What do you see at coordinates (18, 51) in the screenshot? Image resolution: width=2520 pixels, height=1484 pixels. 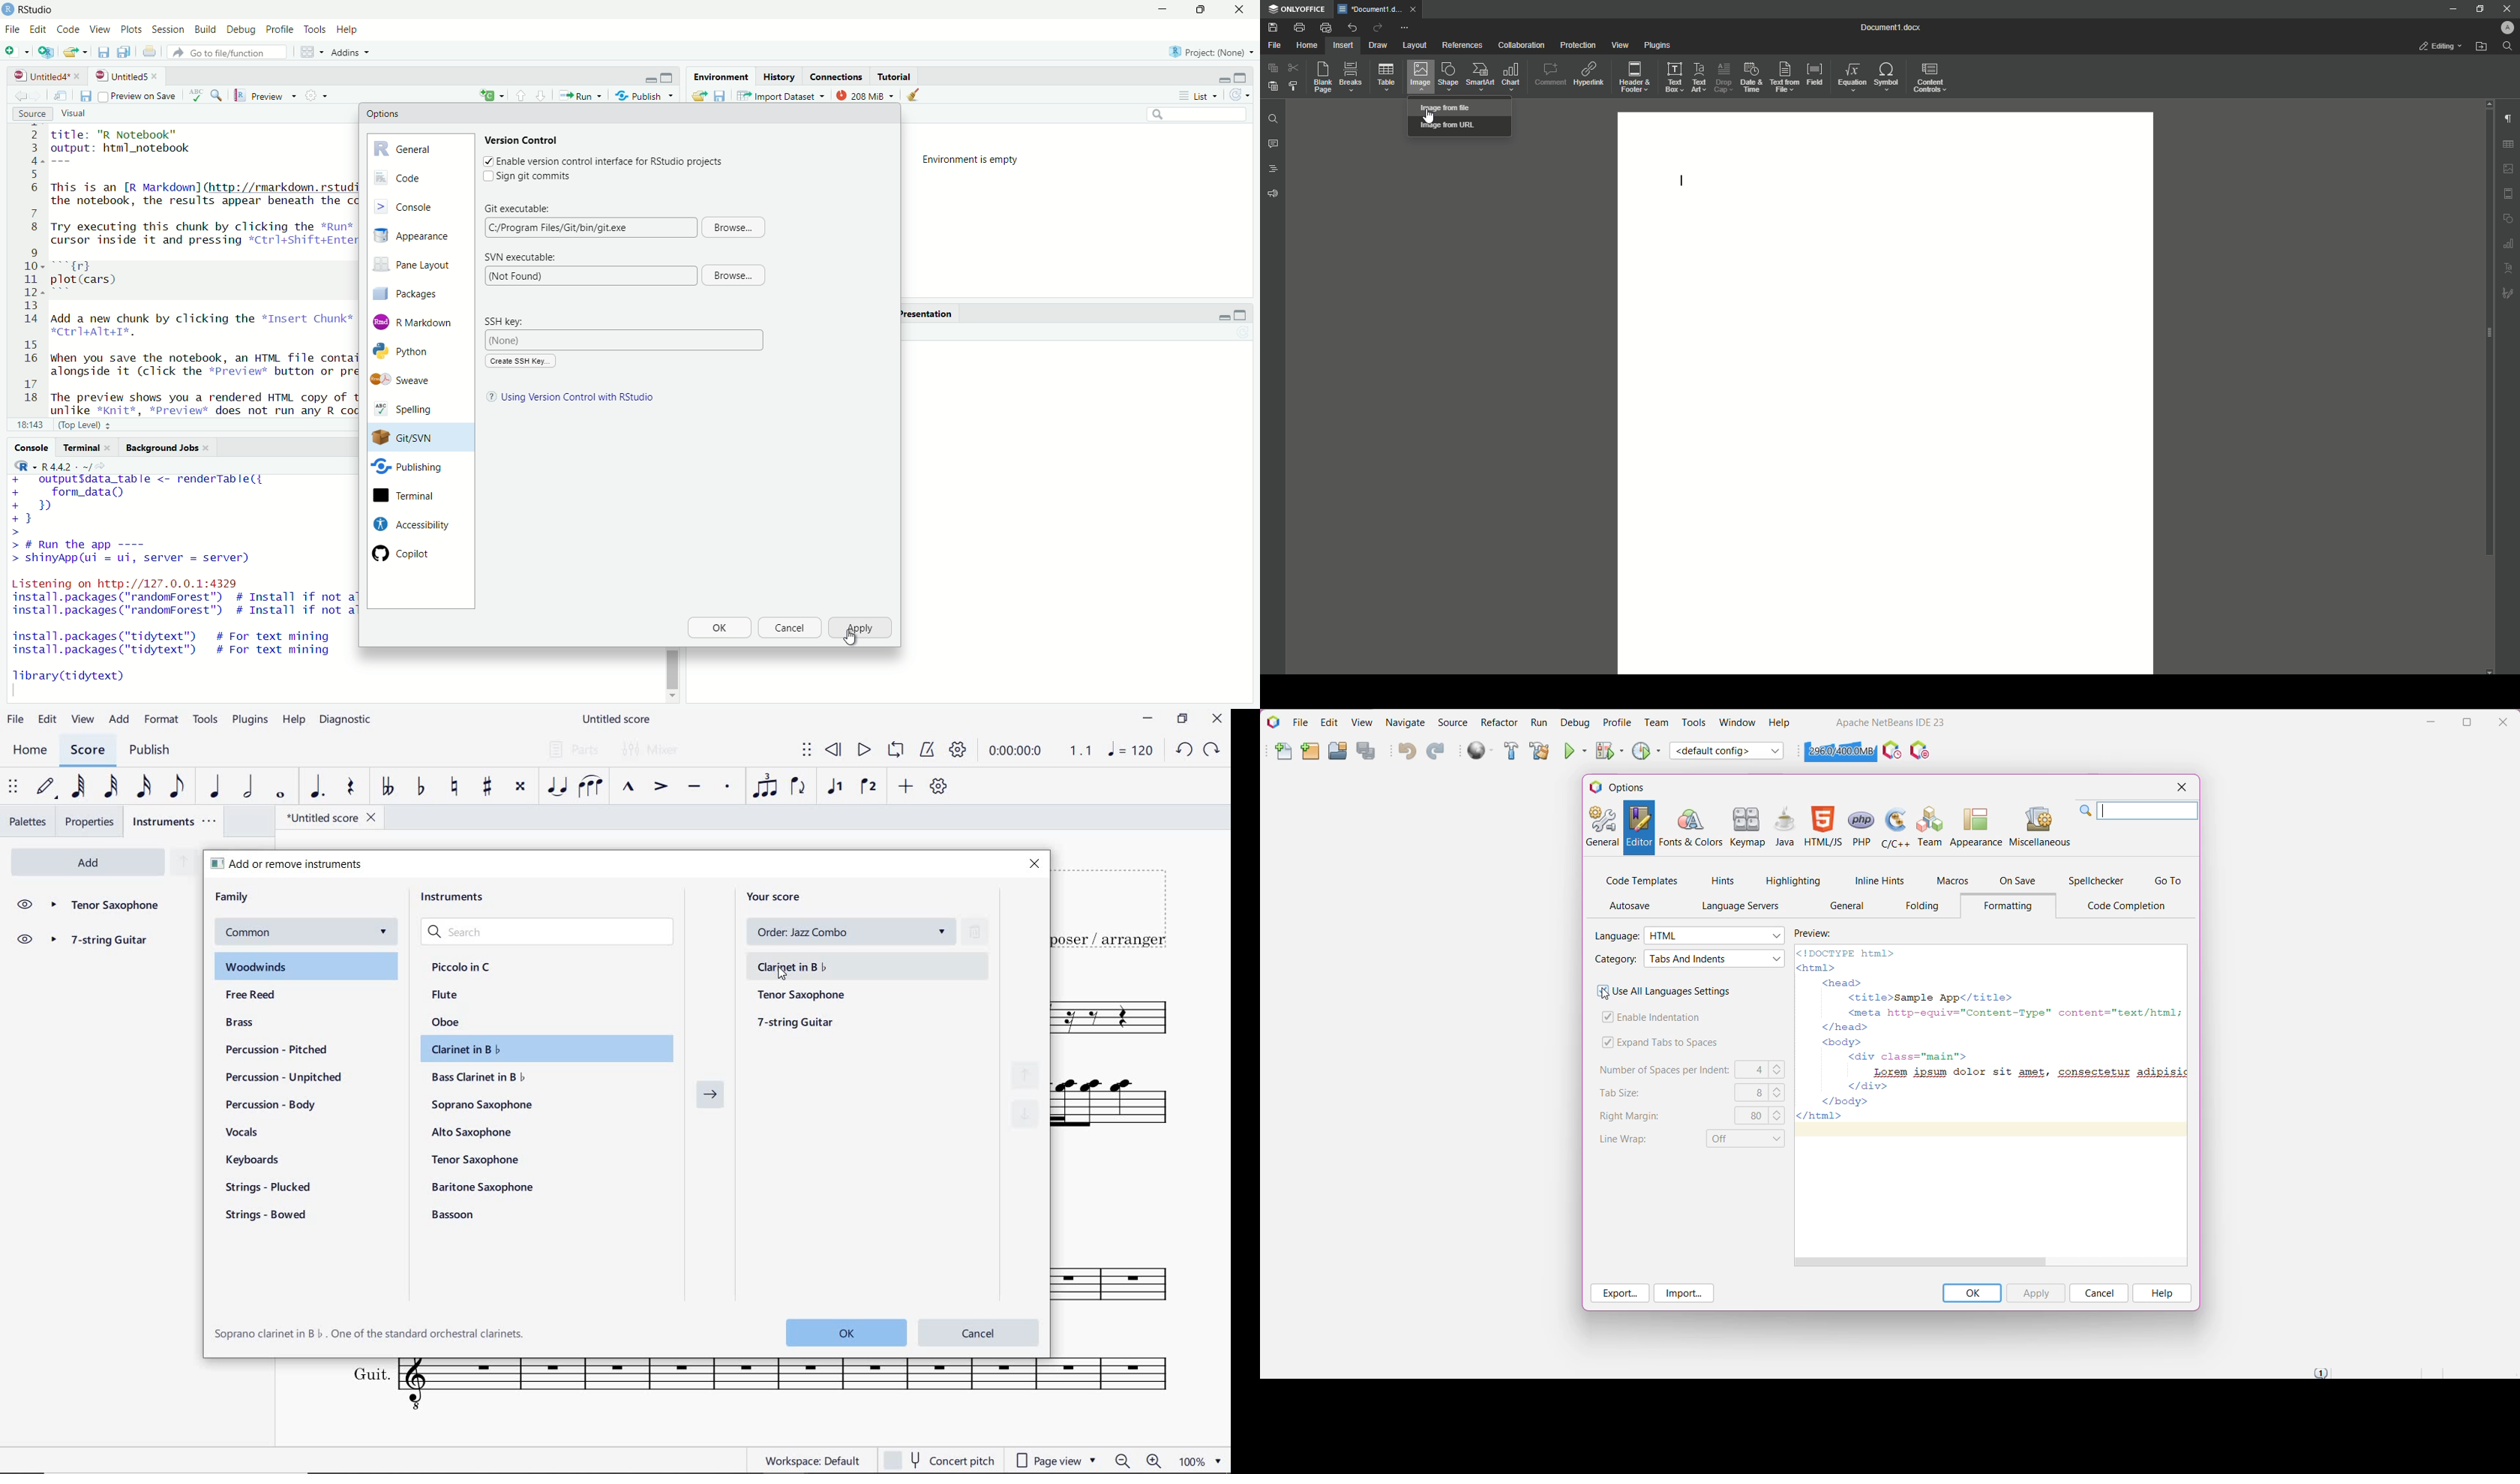 I see `New File` at bounding box center [18, 51].